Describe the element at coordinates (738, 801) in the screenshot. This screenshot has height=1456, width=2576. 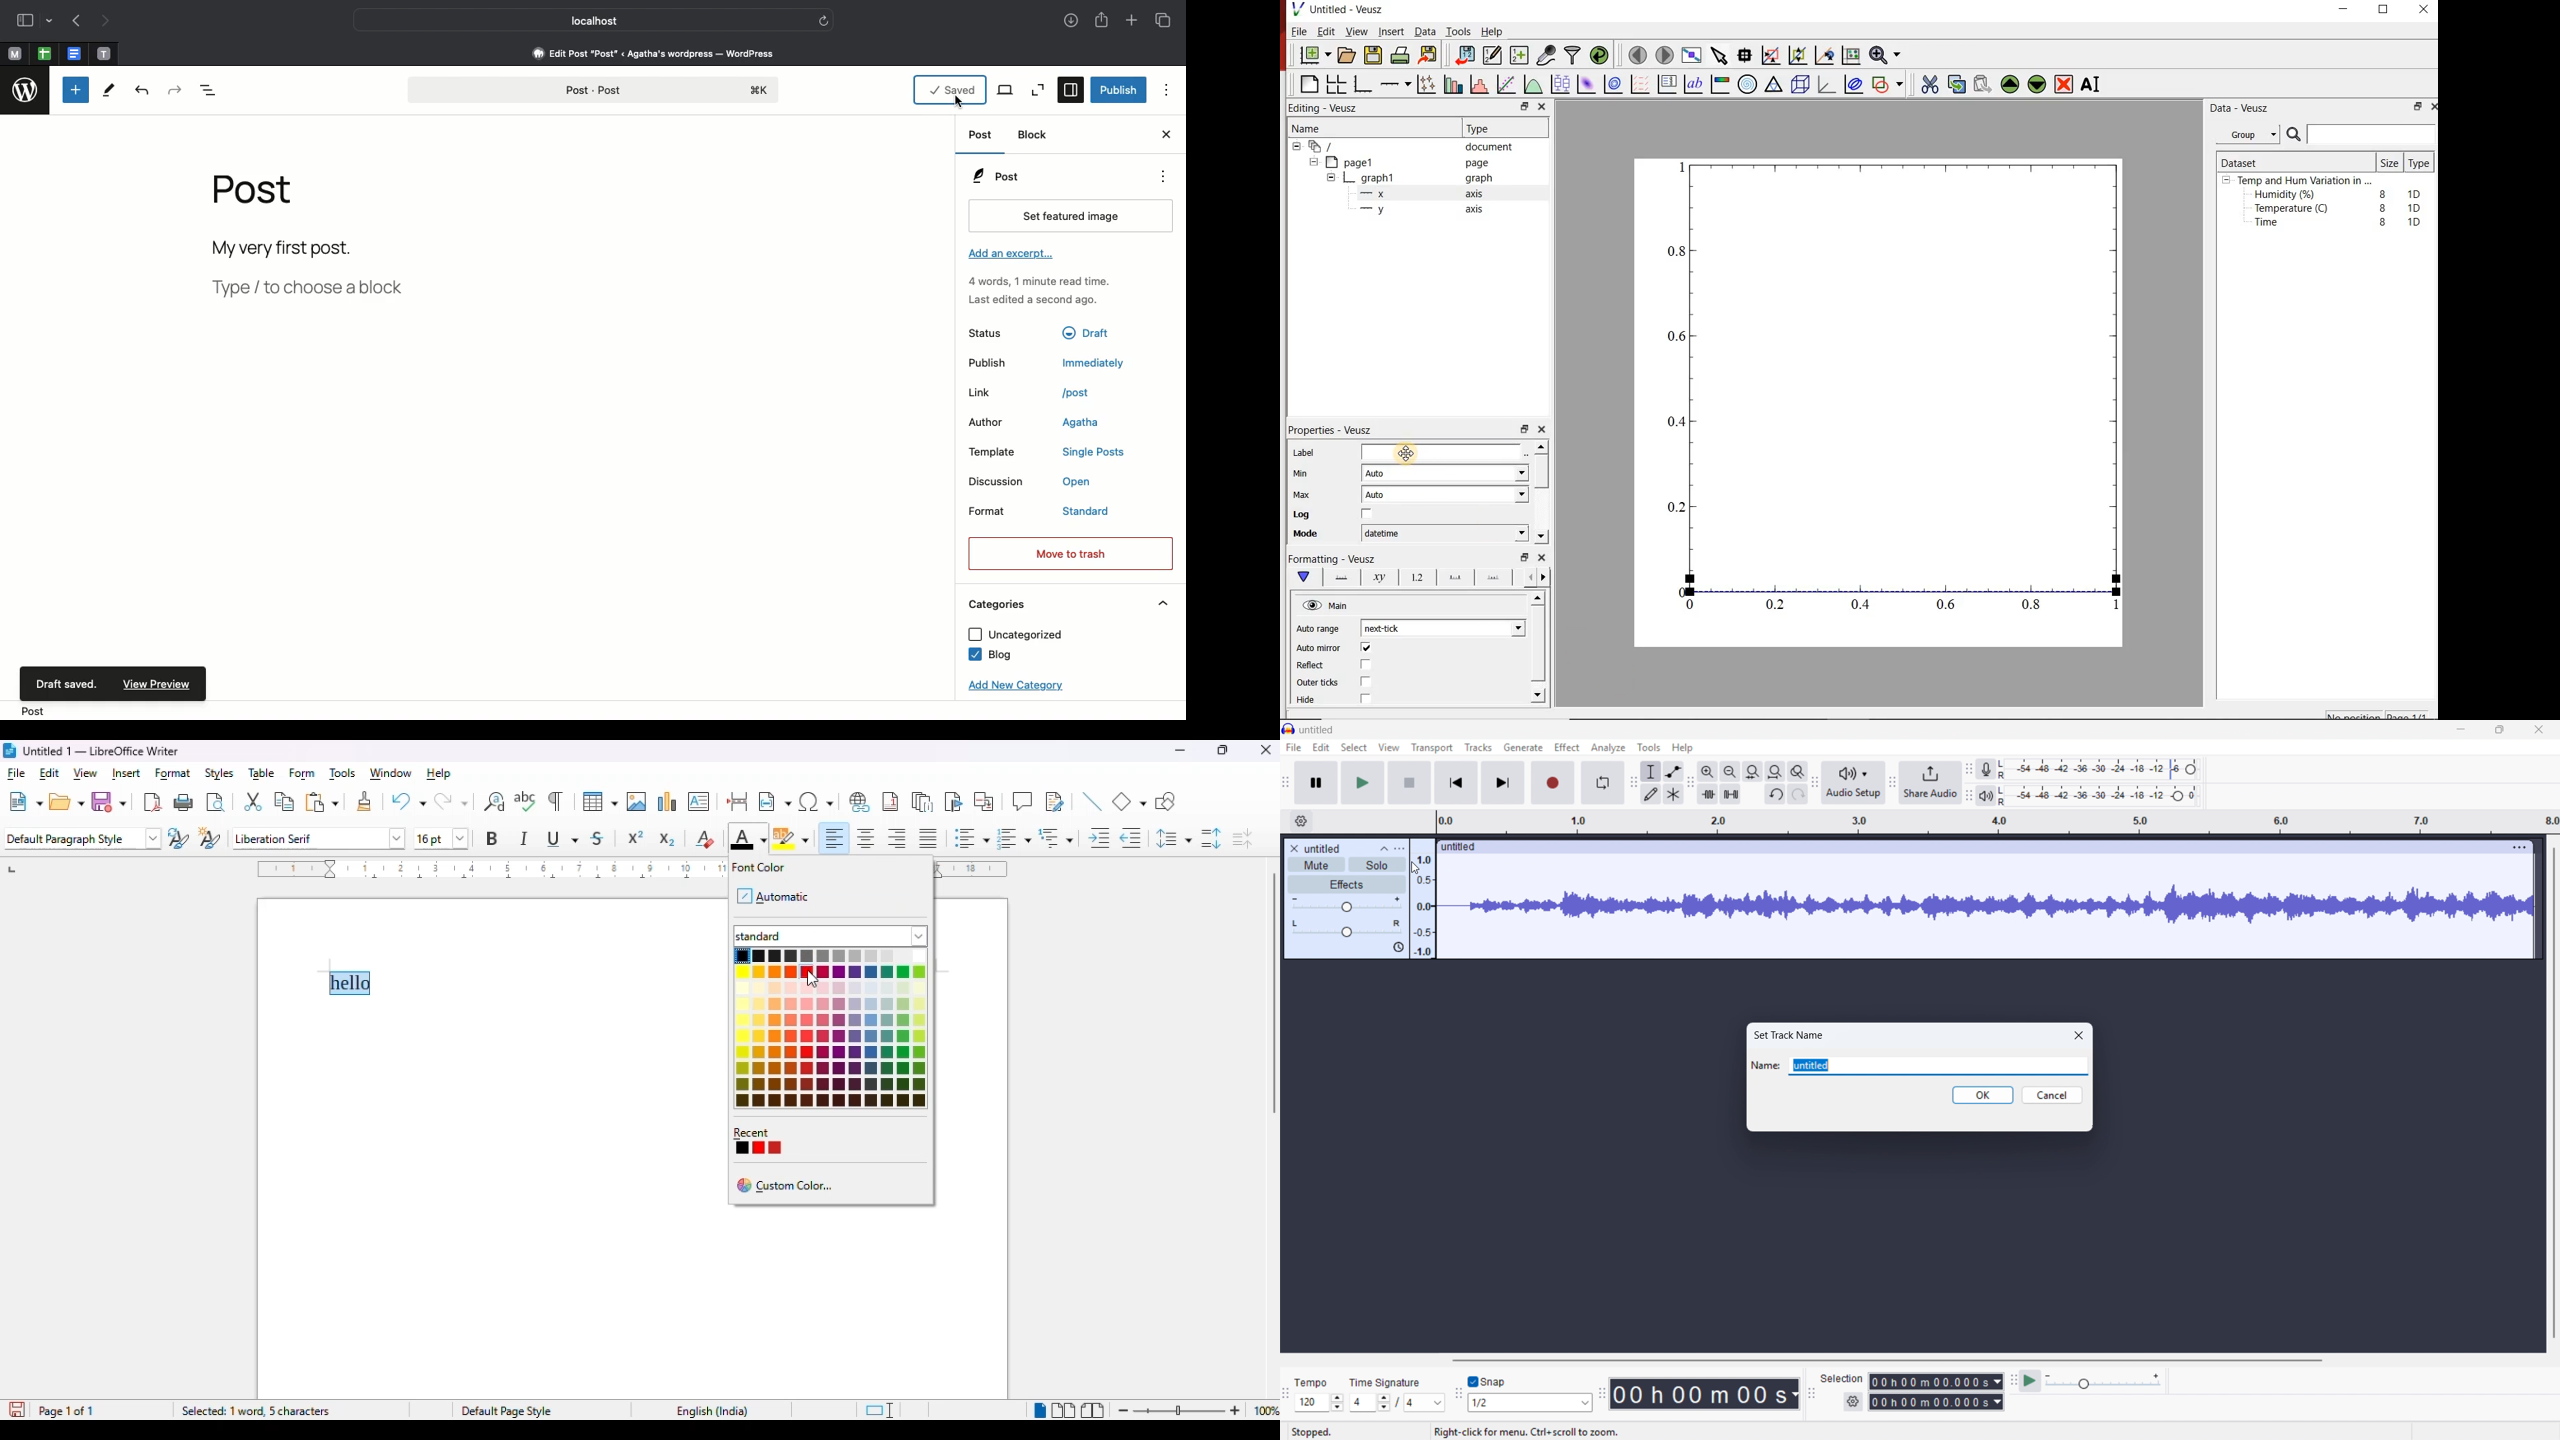
I see `insert page break` at that location.